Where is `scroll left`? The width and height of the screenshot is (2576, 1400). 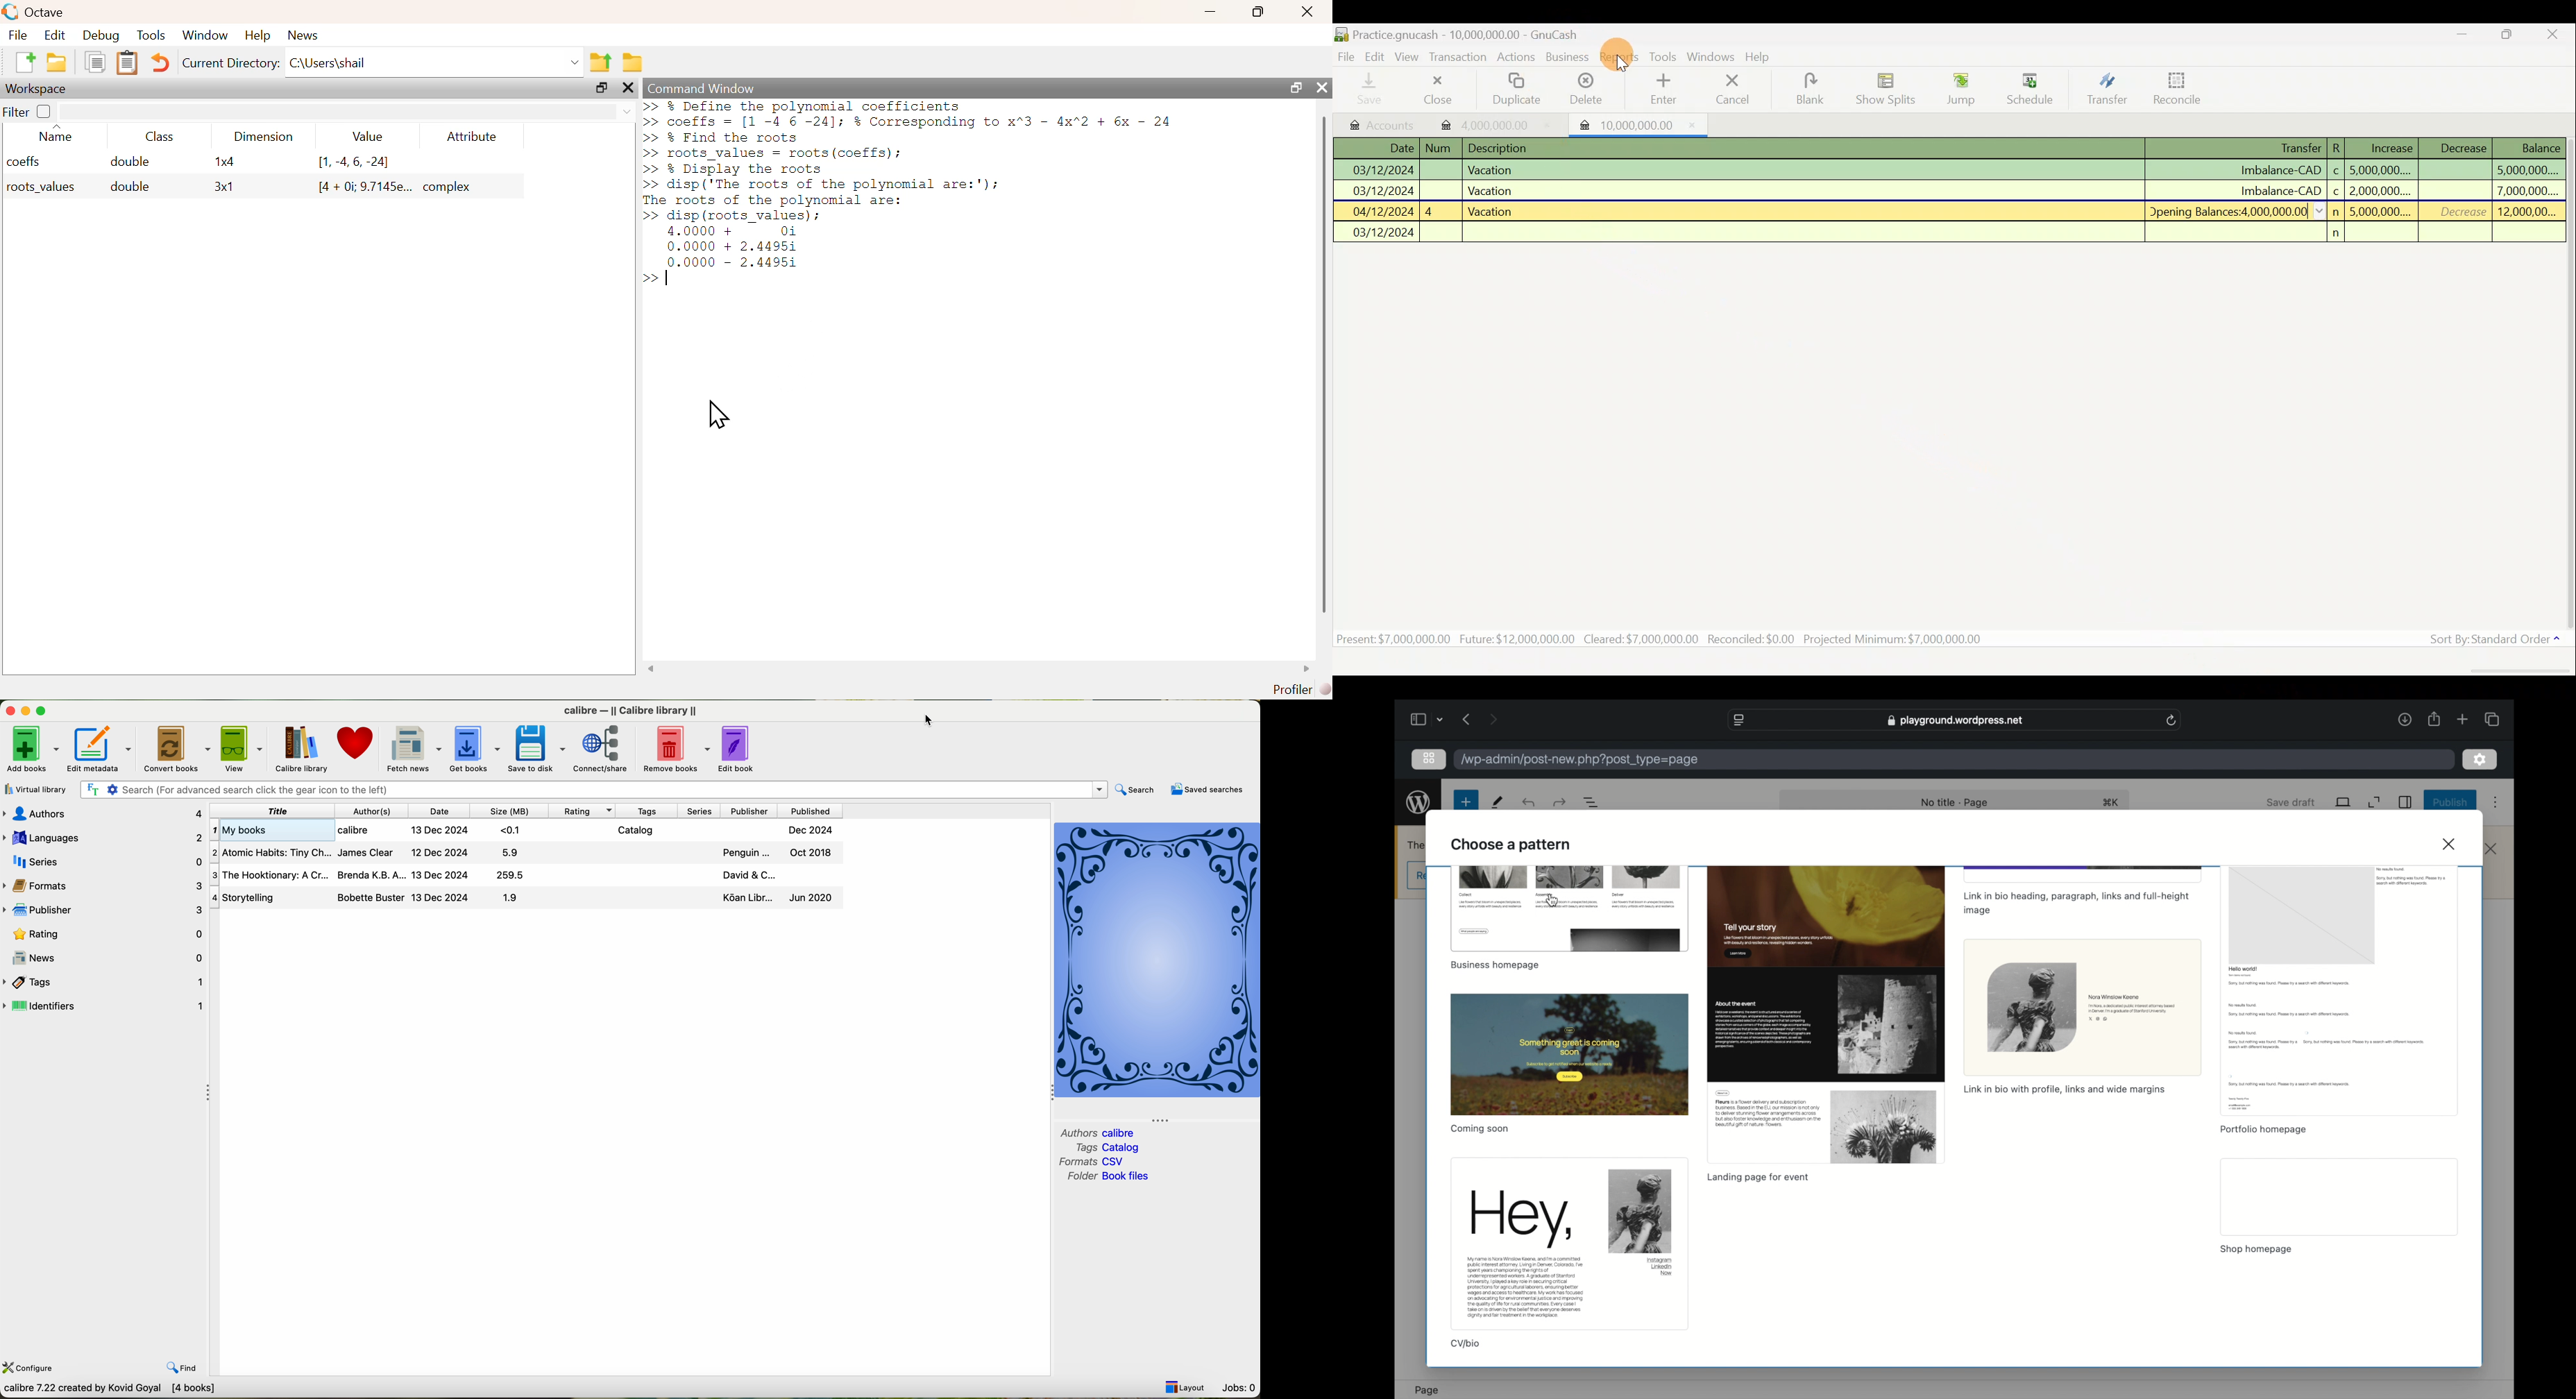 scroll left is located at coordinates (651, 668).